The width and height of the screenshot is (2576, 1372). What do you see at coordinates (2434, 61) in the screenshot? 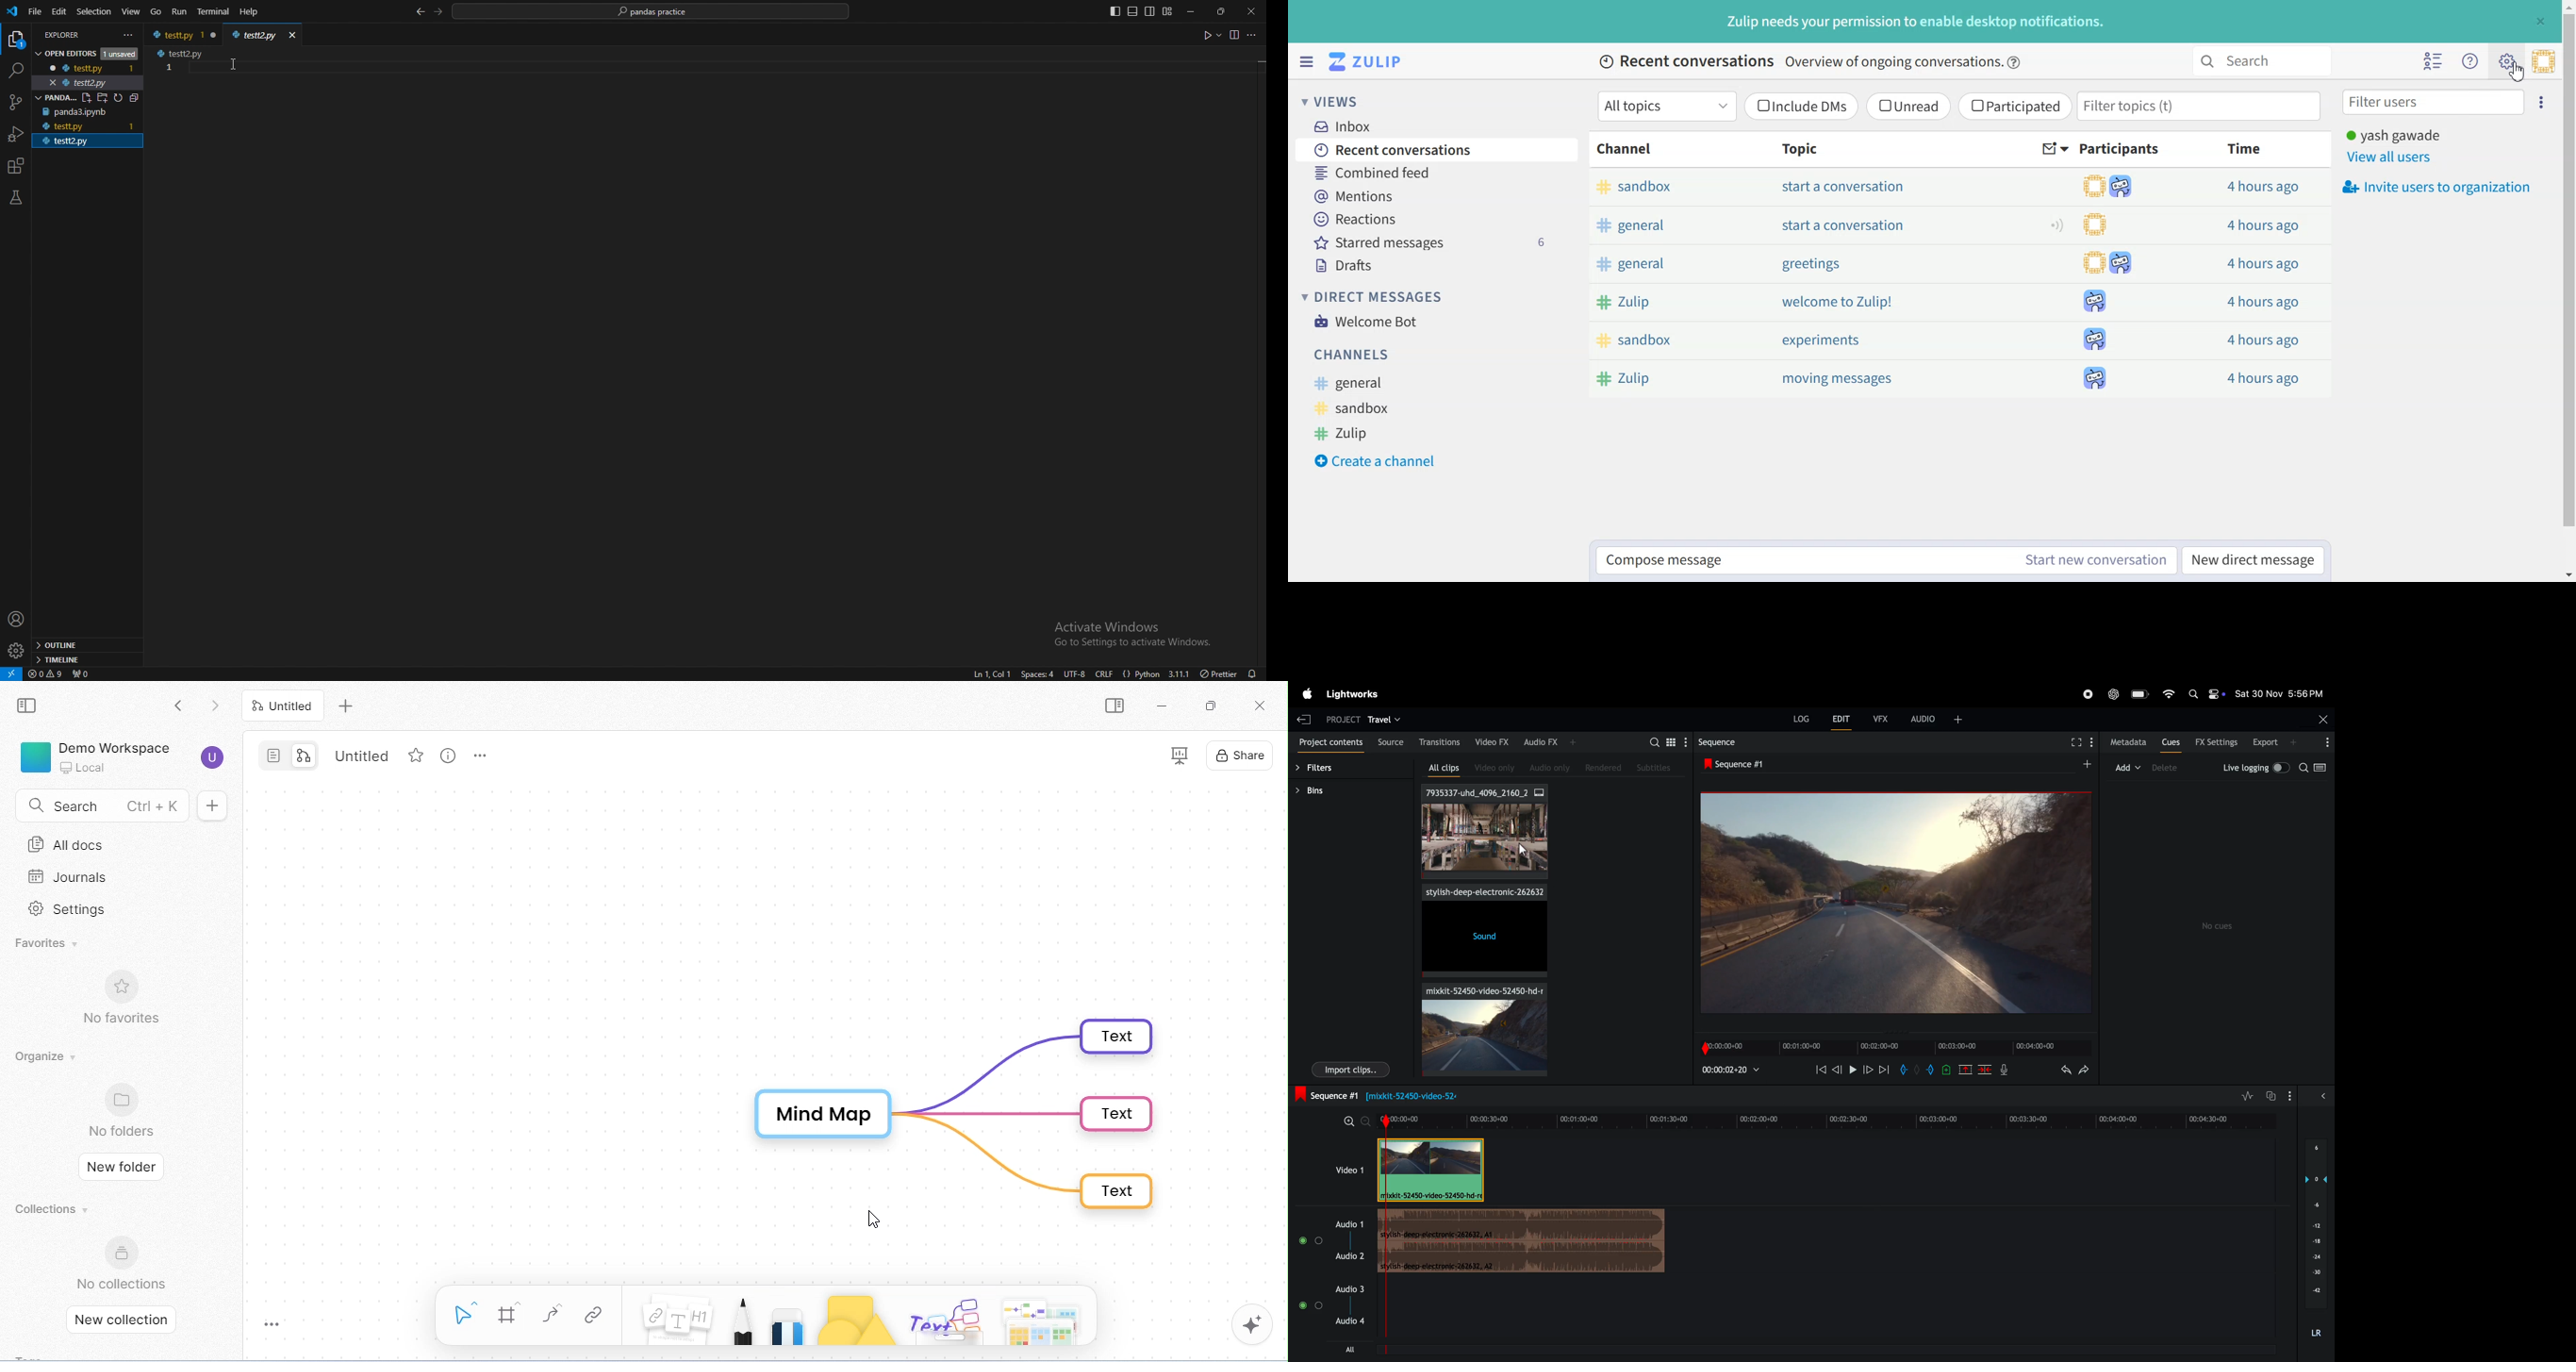
I see `Hide user list` at bounding box center [2434, 61].